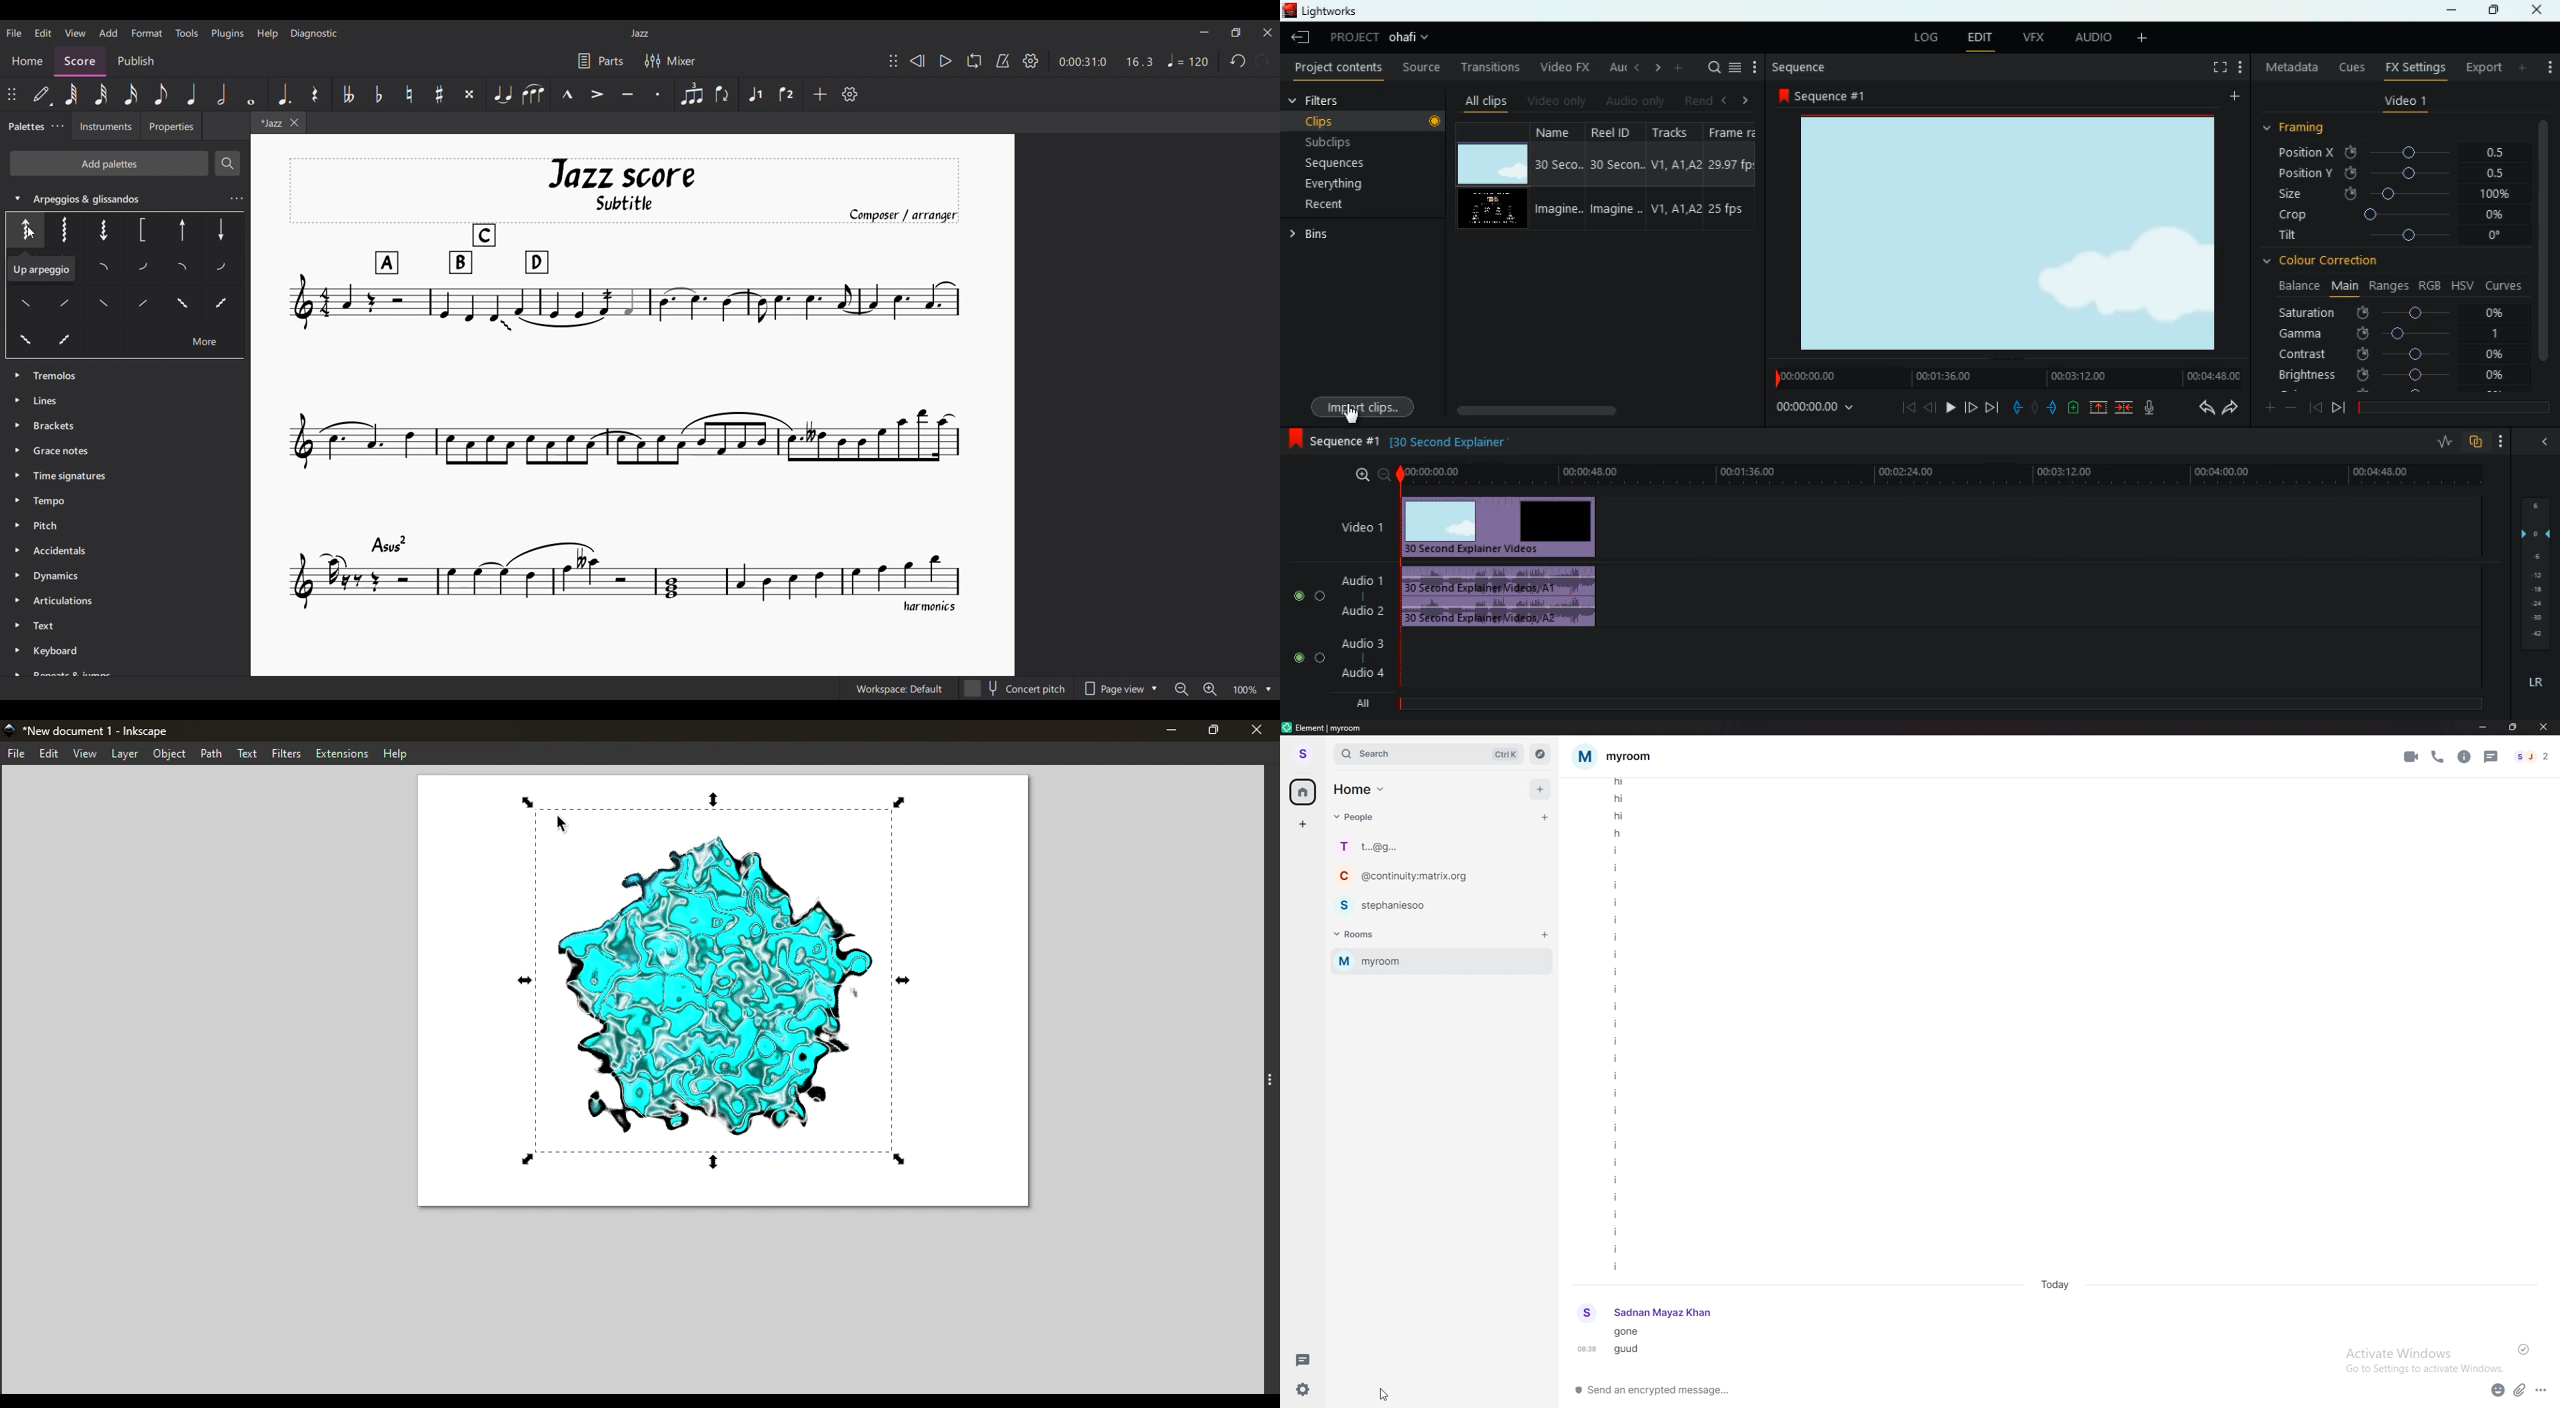 Image resolution: width=2576 pixels, height=1428 pixels. What do you see at coordinates (227, 34) in the screenshot?
I see `Plugins menu` at bounding box center [227, 34].